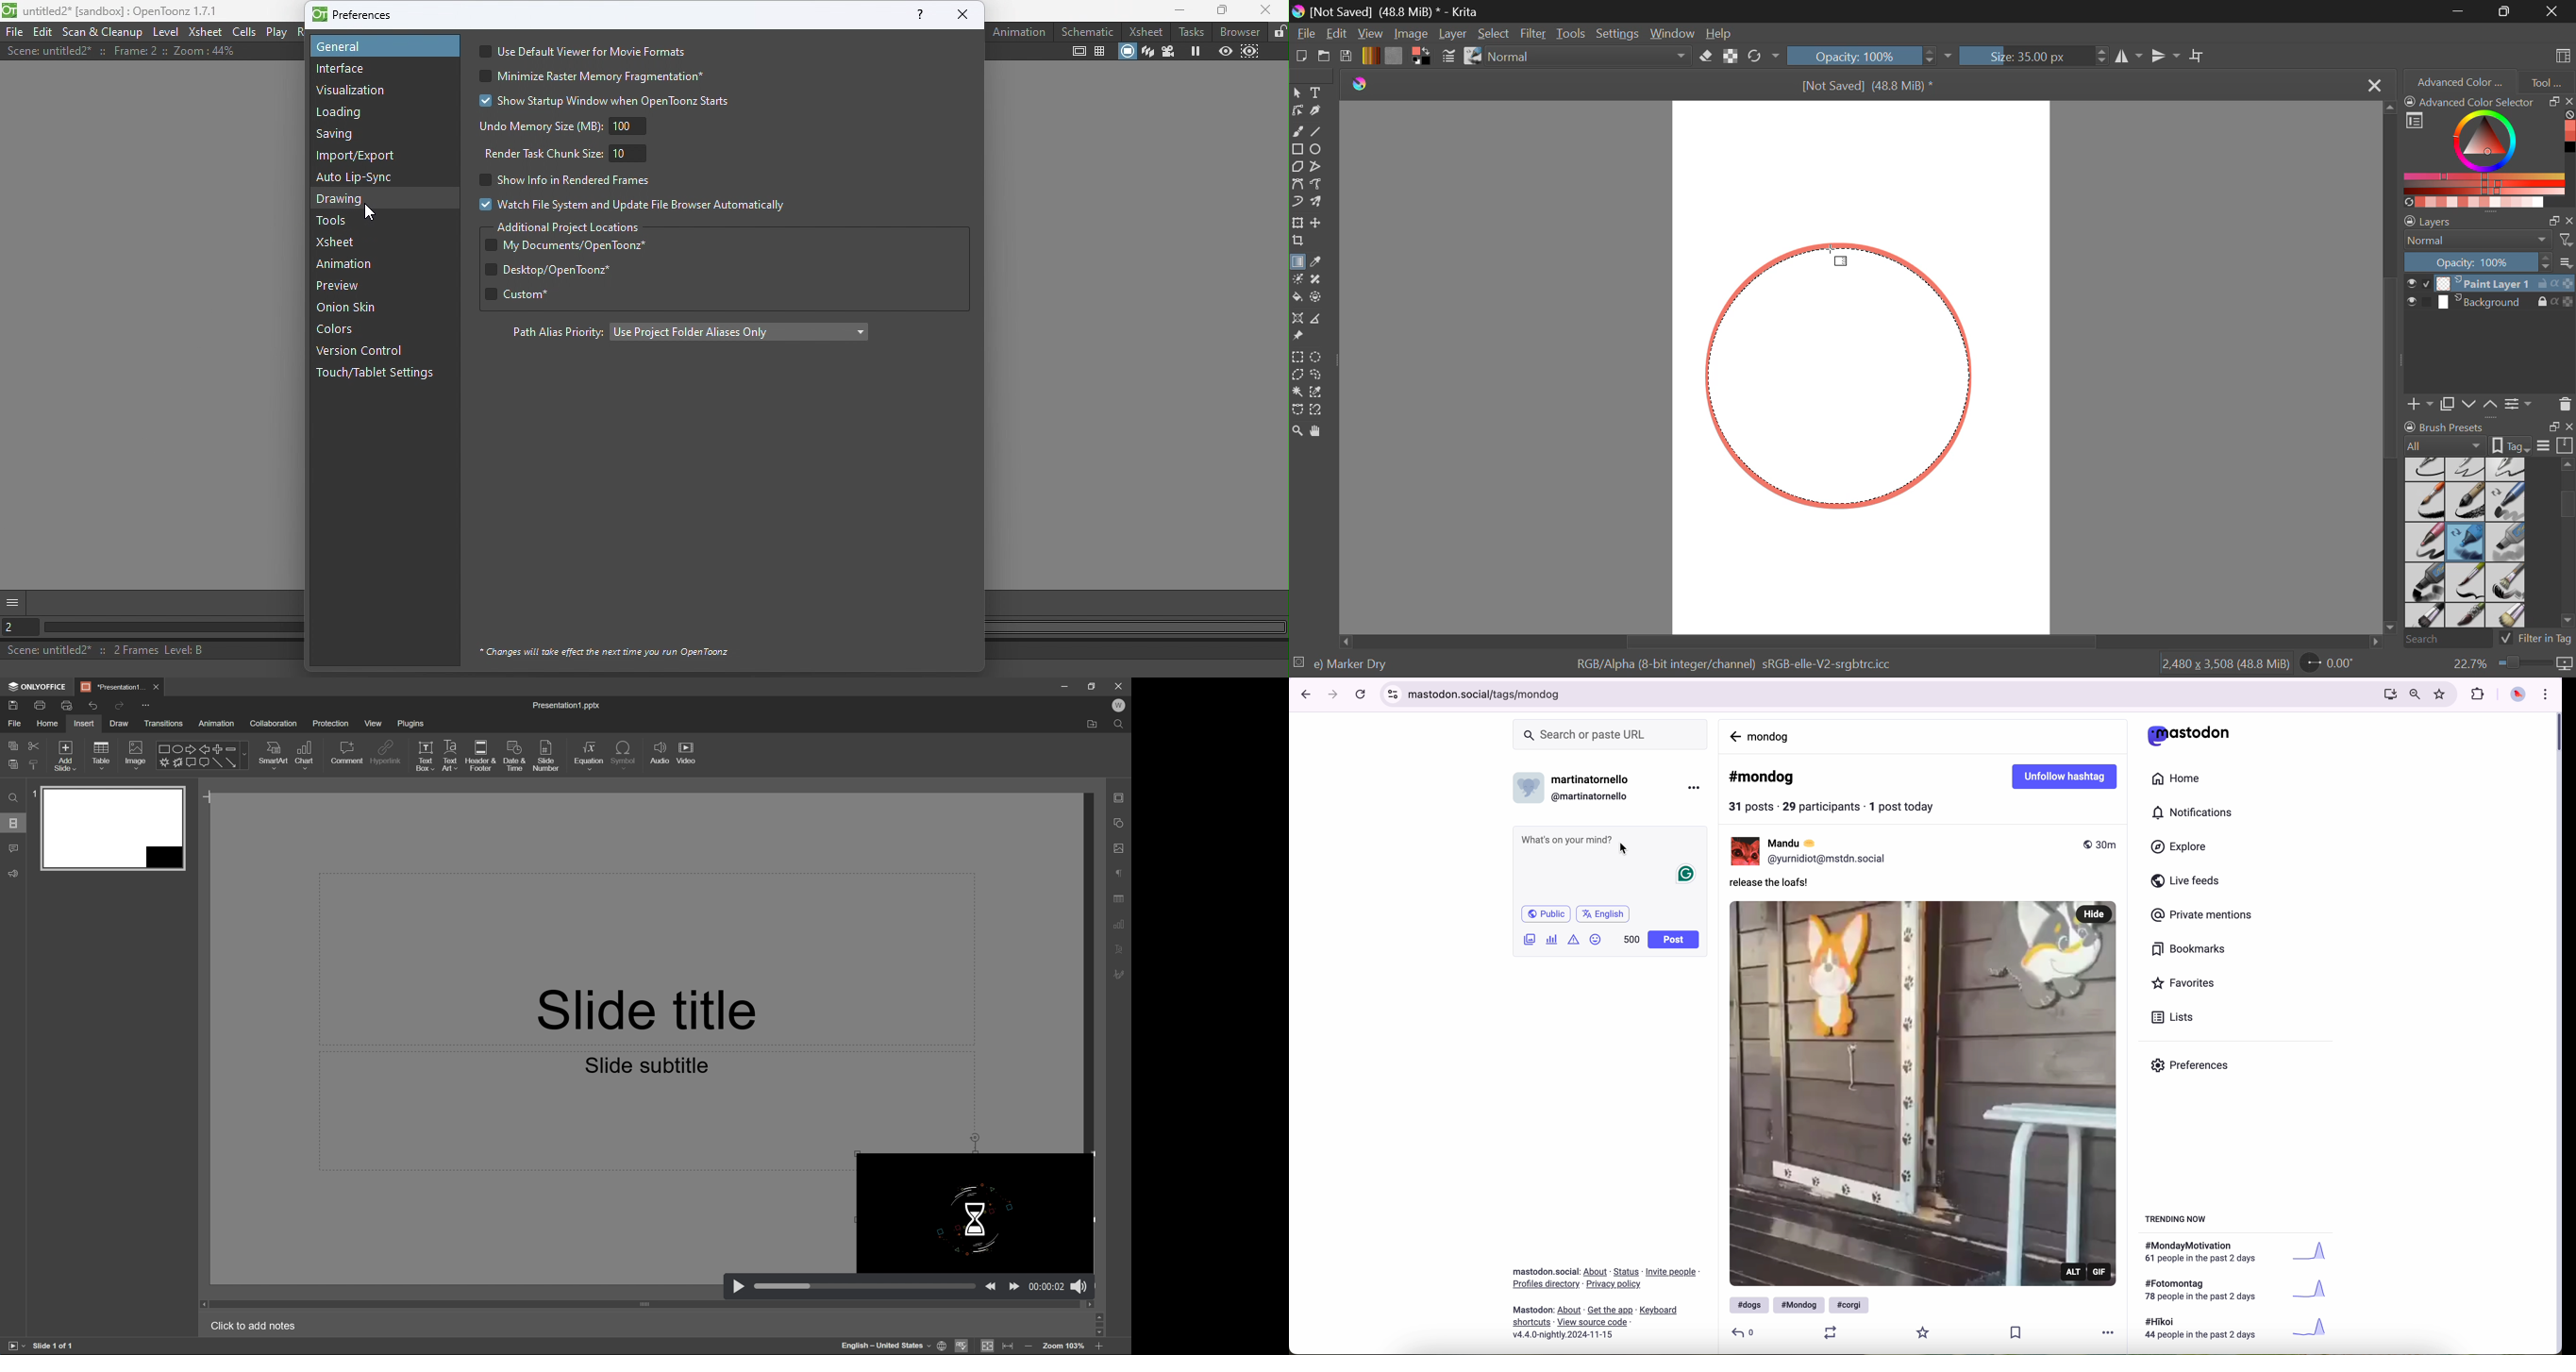 The image size is (2576, 1372). I want to click on link, so click(1570, 1310).